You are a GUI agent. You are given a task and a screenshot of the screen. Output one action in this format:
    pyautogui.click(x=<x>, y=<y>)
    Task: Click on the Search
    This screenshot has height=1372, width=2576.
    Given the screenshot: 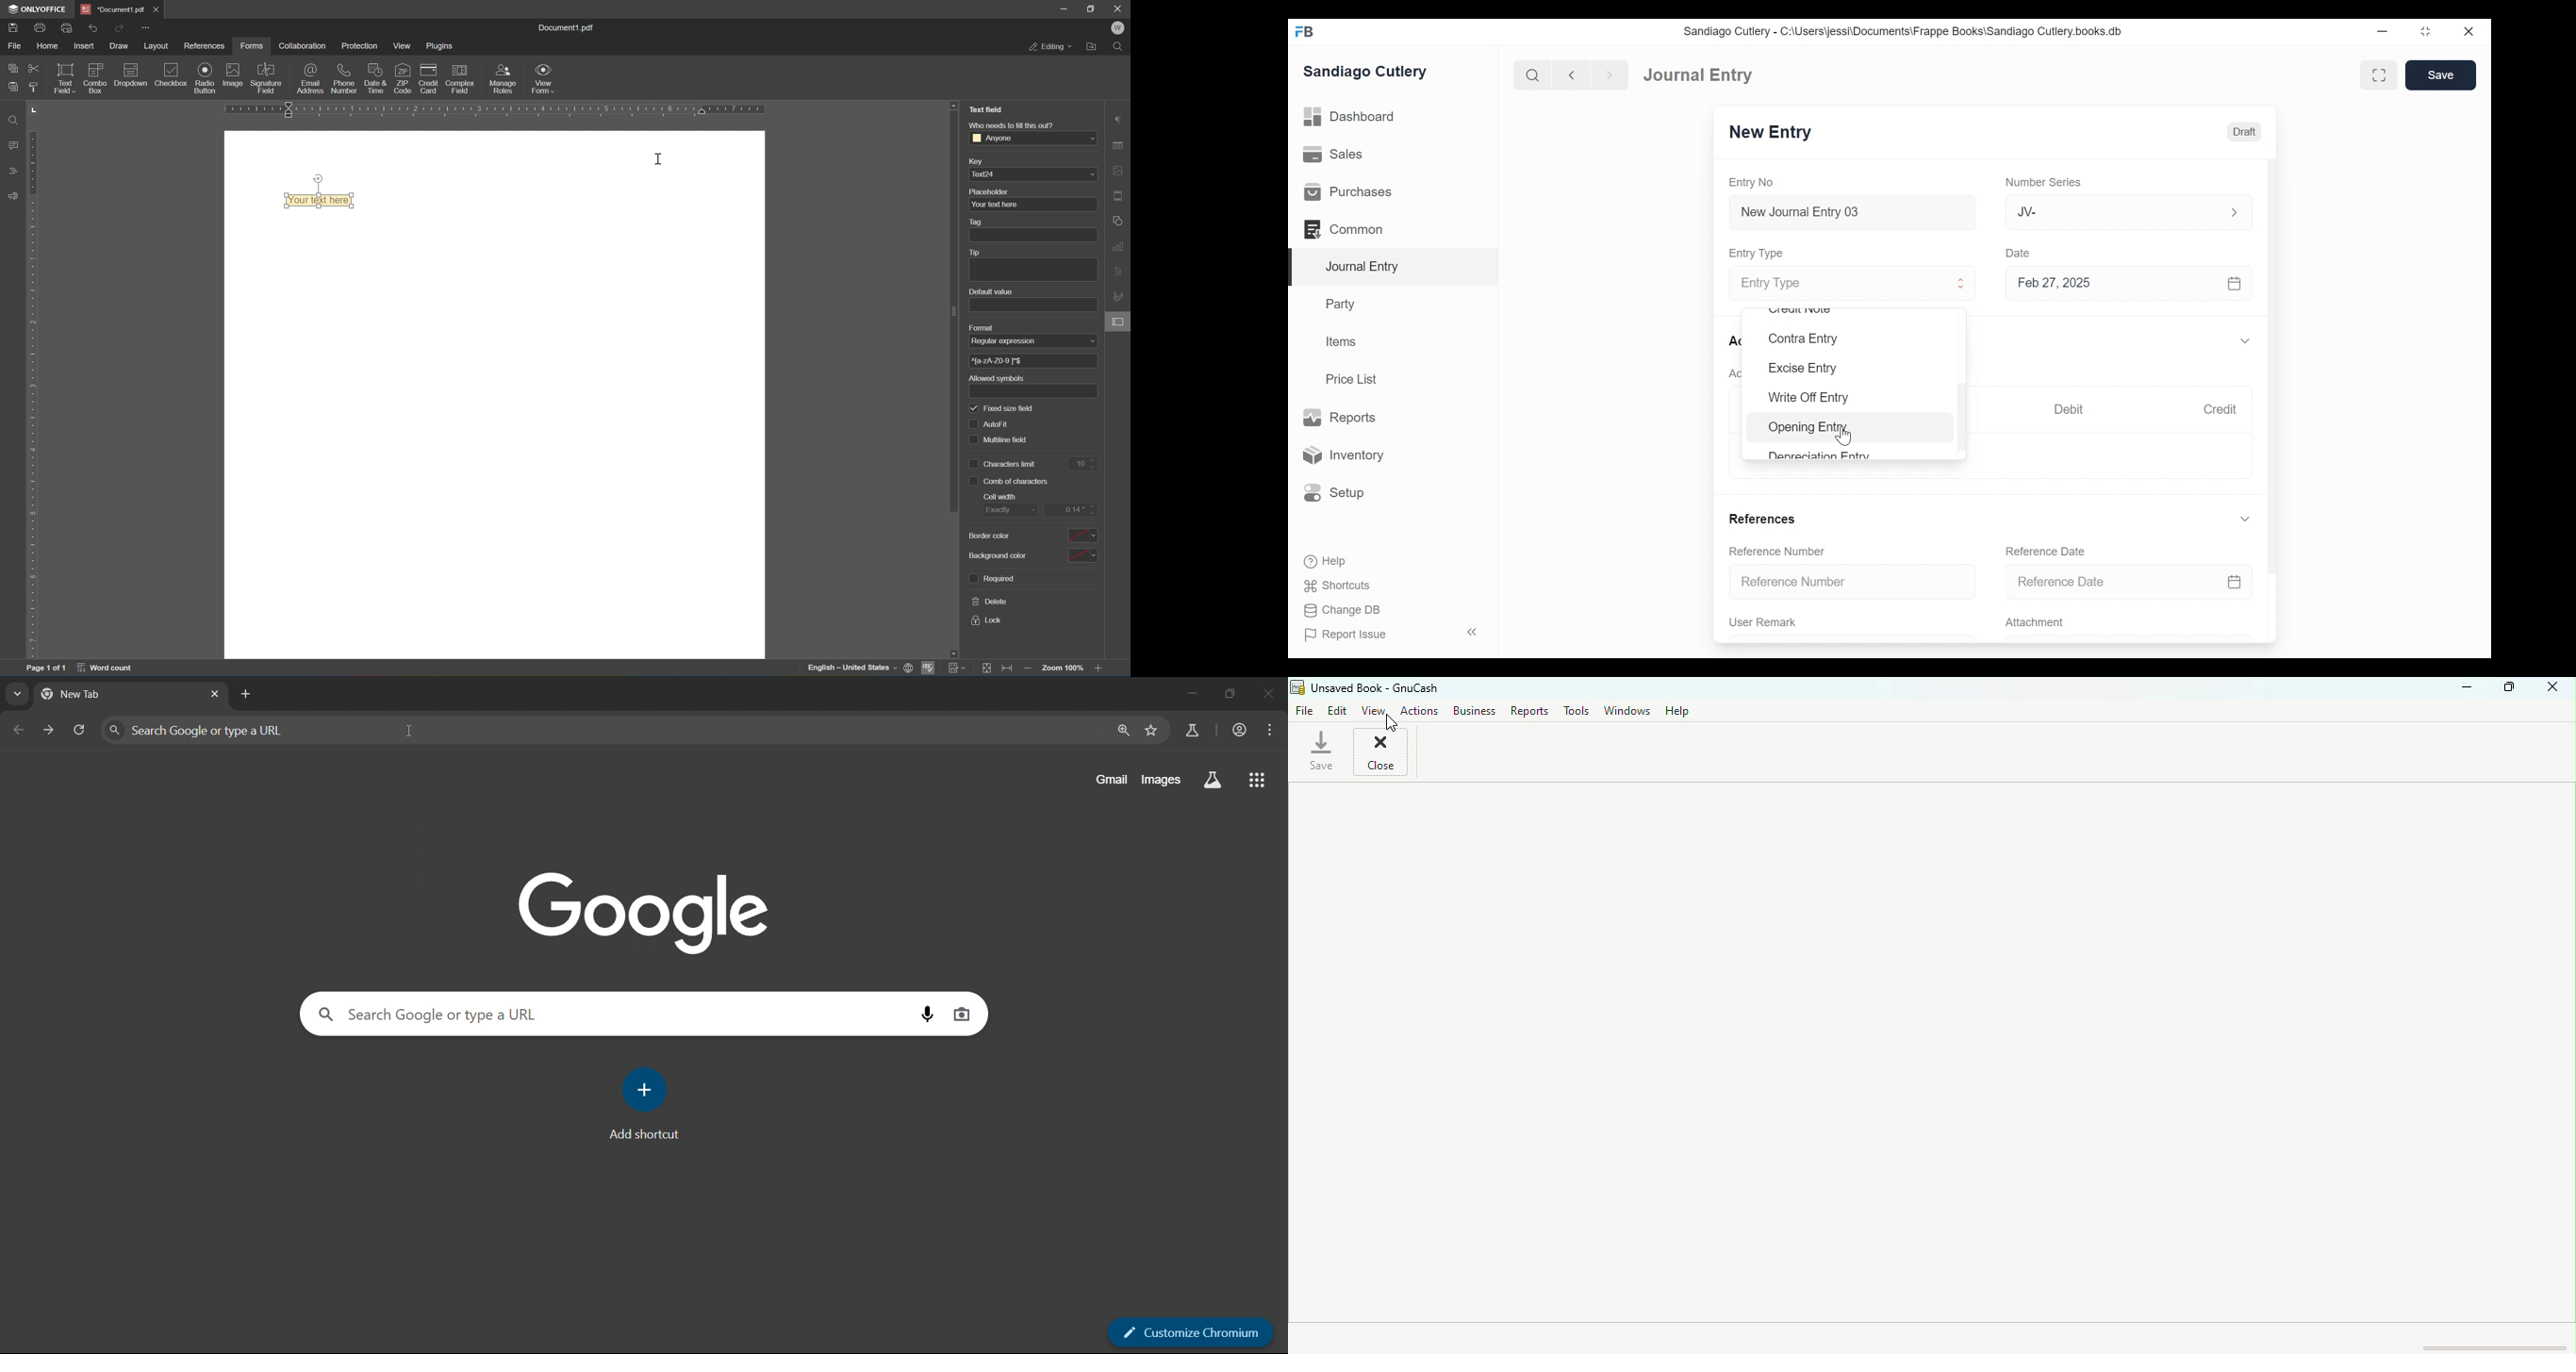 What is the action you would take?
    pyautogui.click(x=1531, y=75)
    